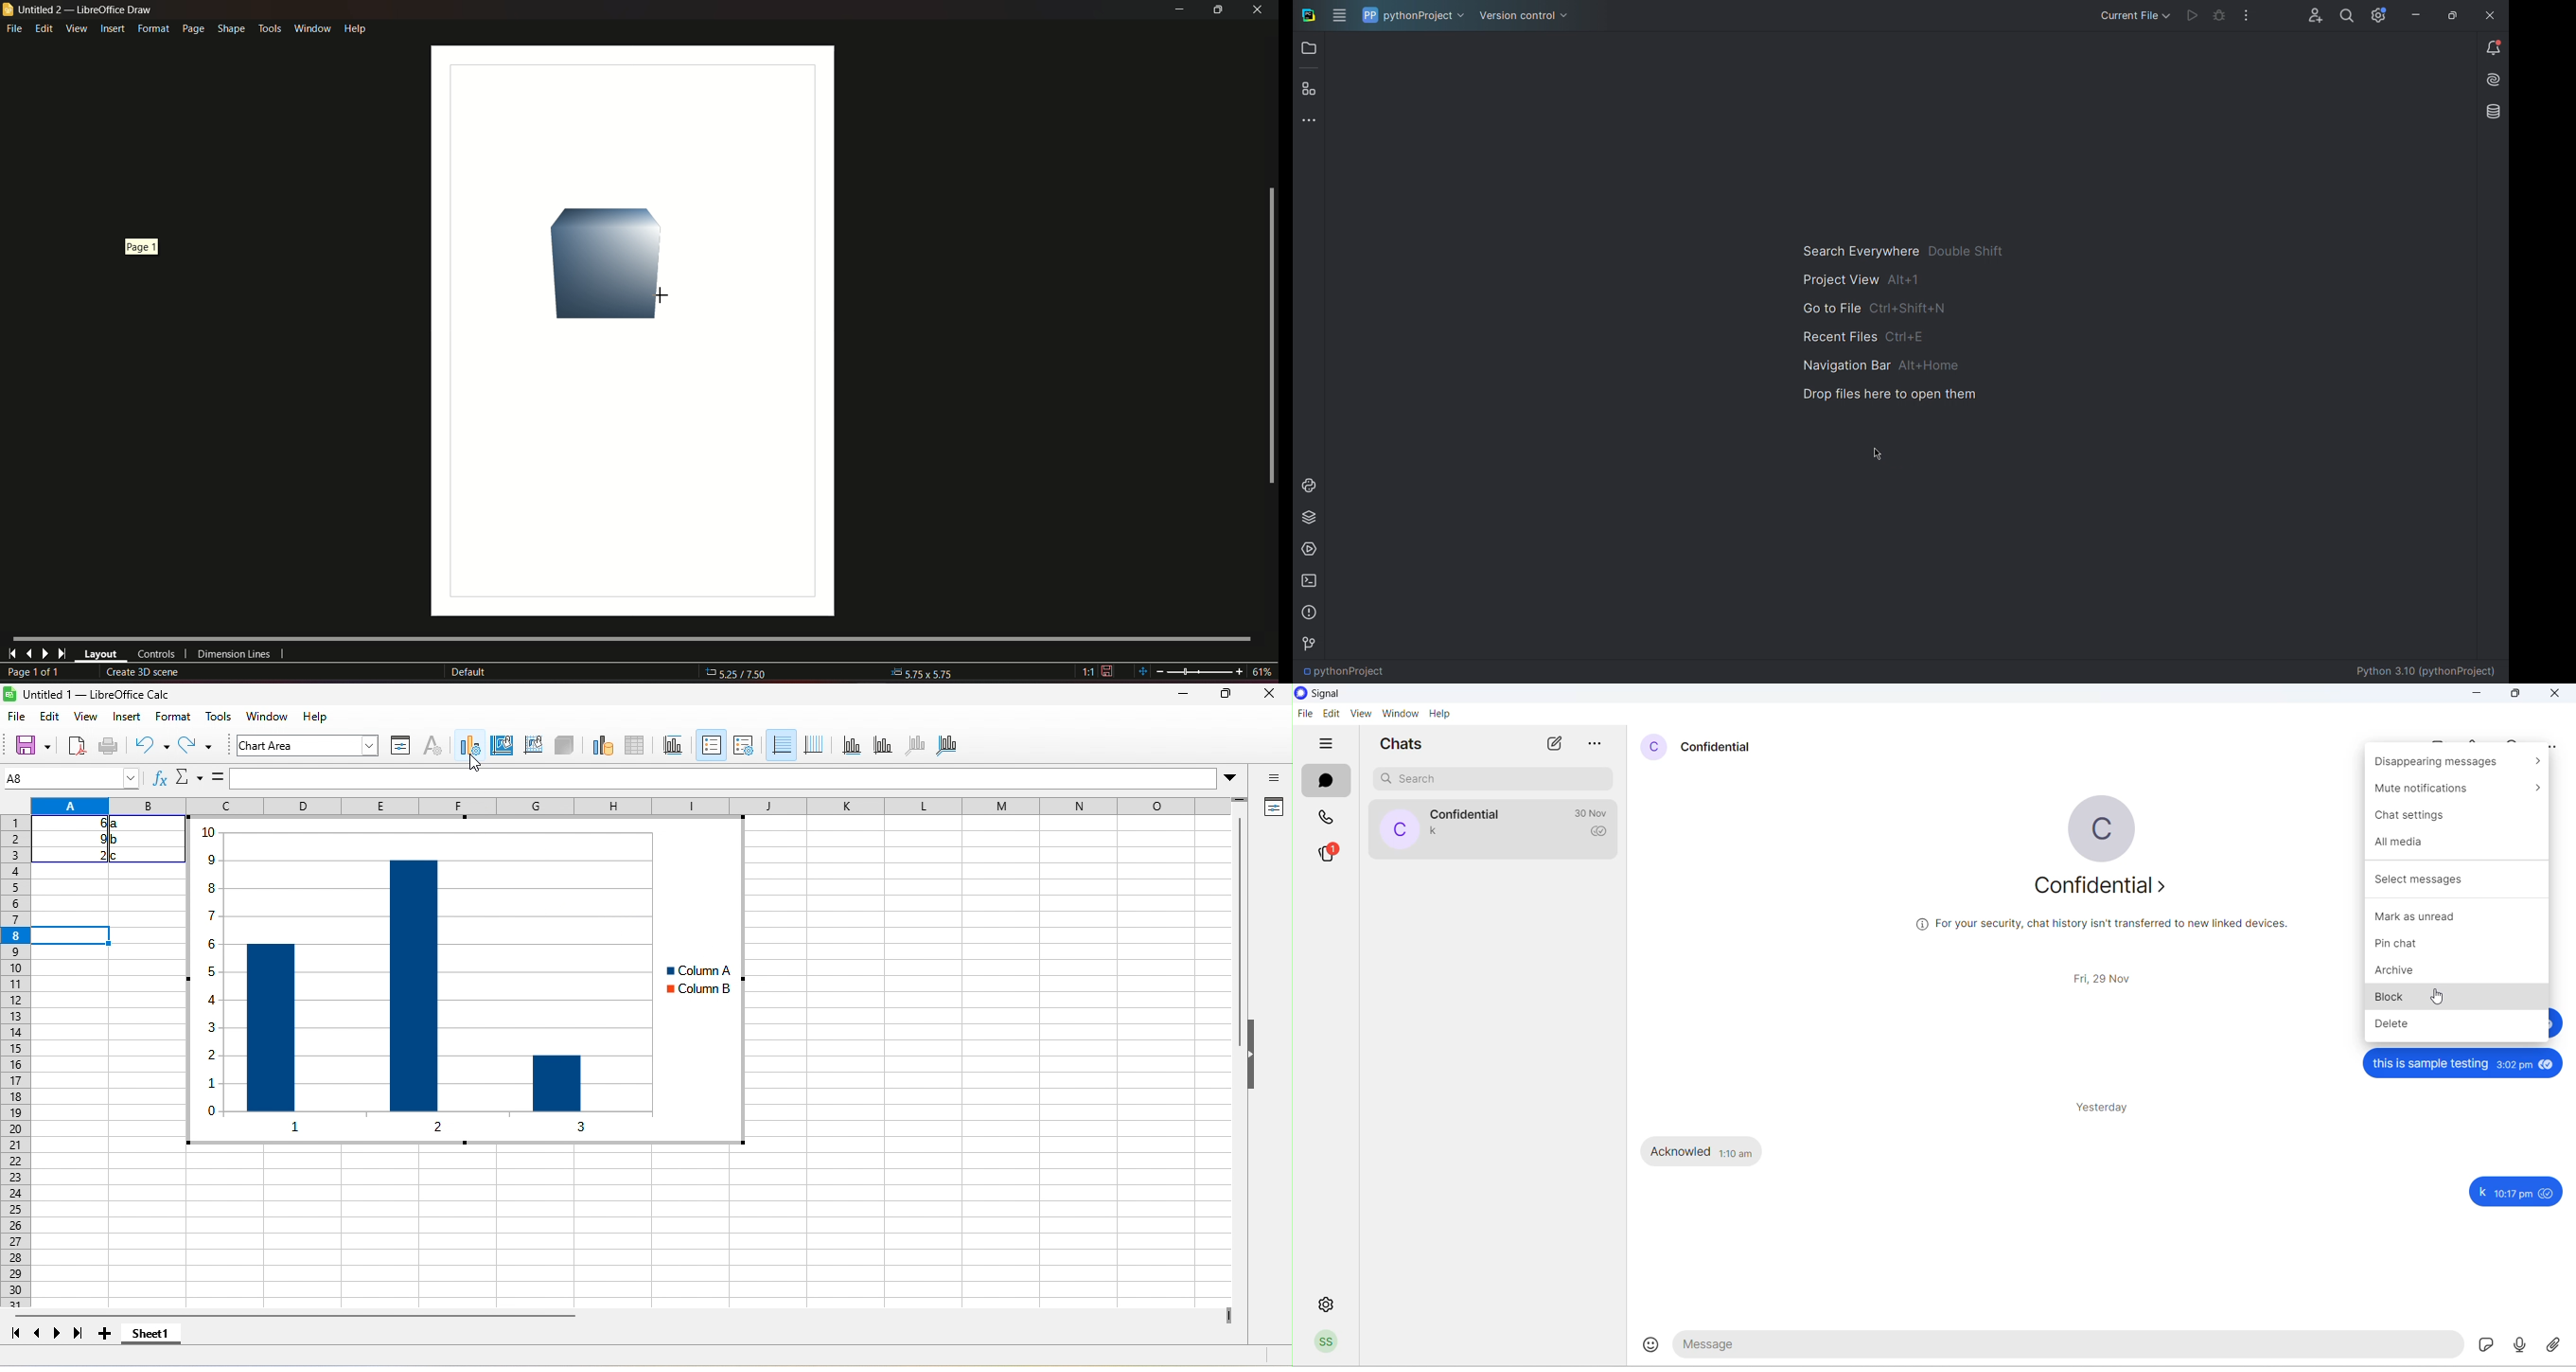 The width and height of the screenshot is (2576, 1372). What do you see at coordinates (216, 778) in the screenshot?
I see `formula` at bounding box center [216, 778].